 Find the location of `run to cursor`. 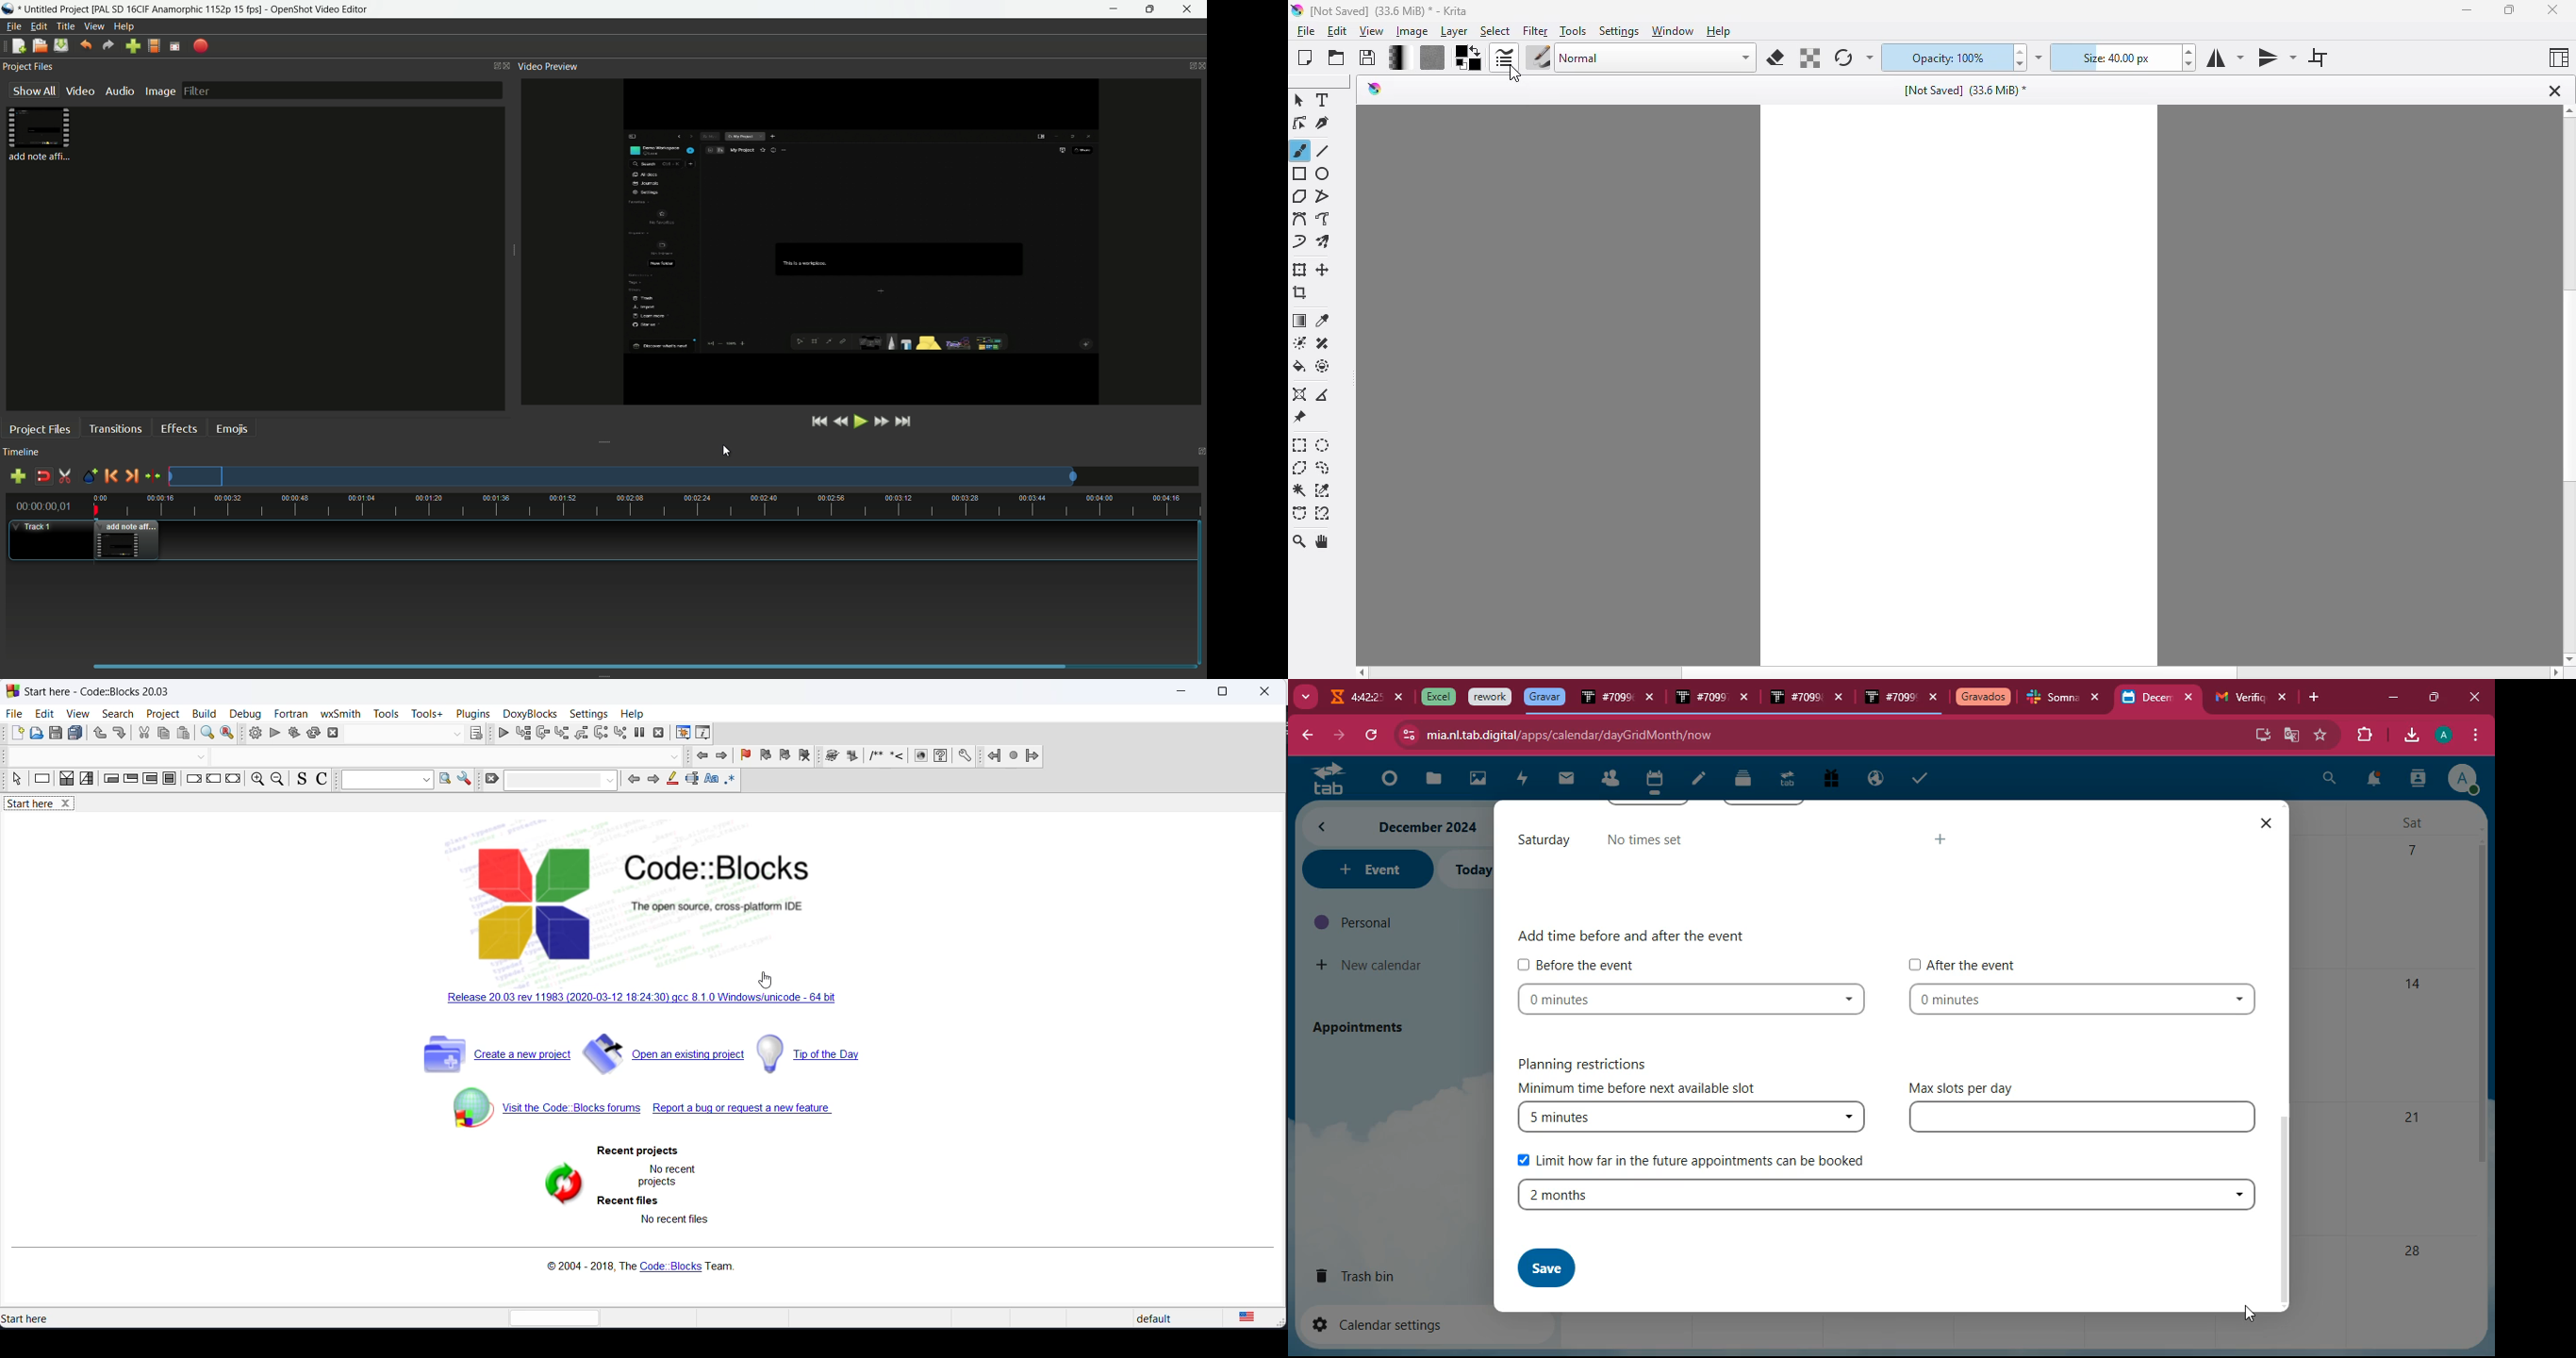

run to cursor is located at coordinates (525, 733).